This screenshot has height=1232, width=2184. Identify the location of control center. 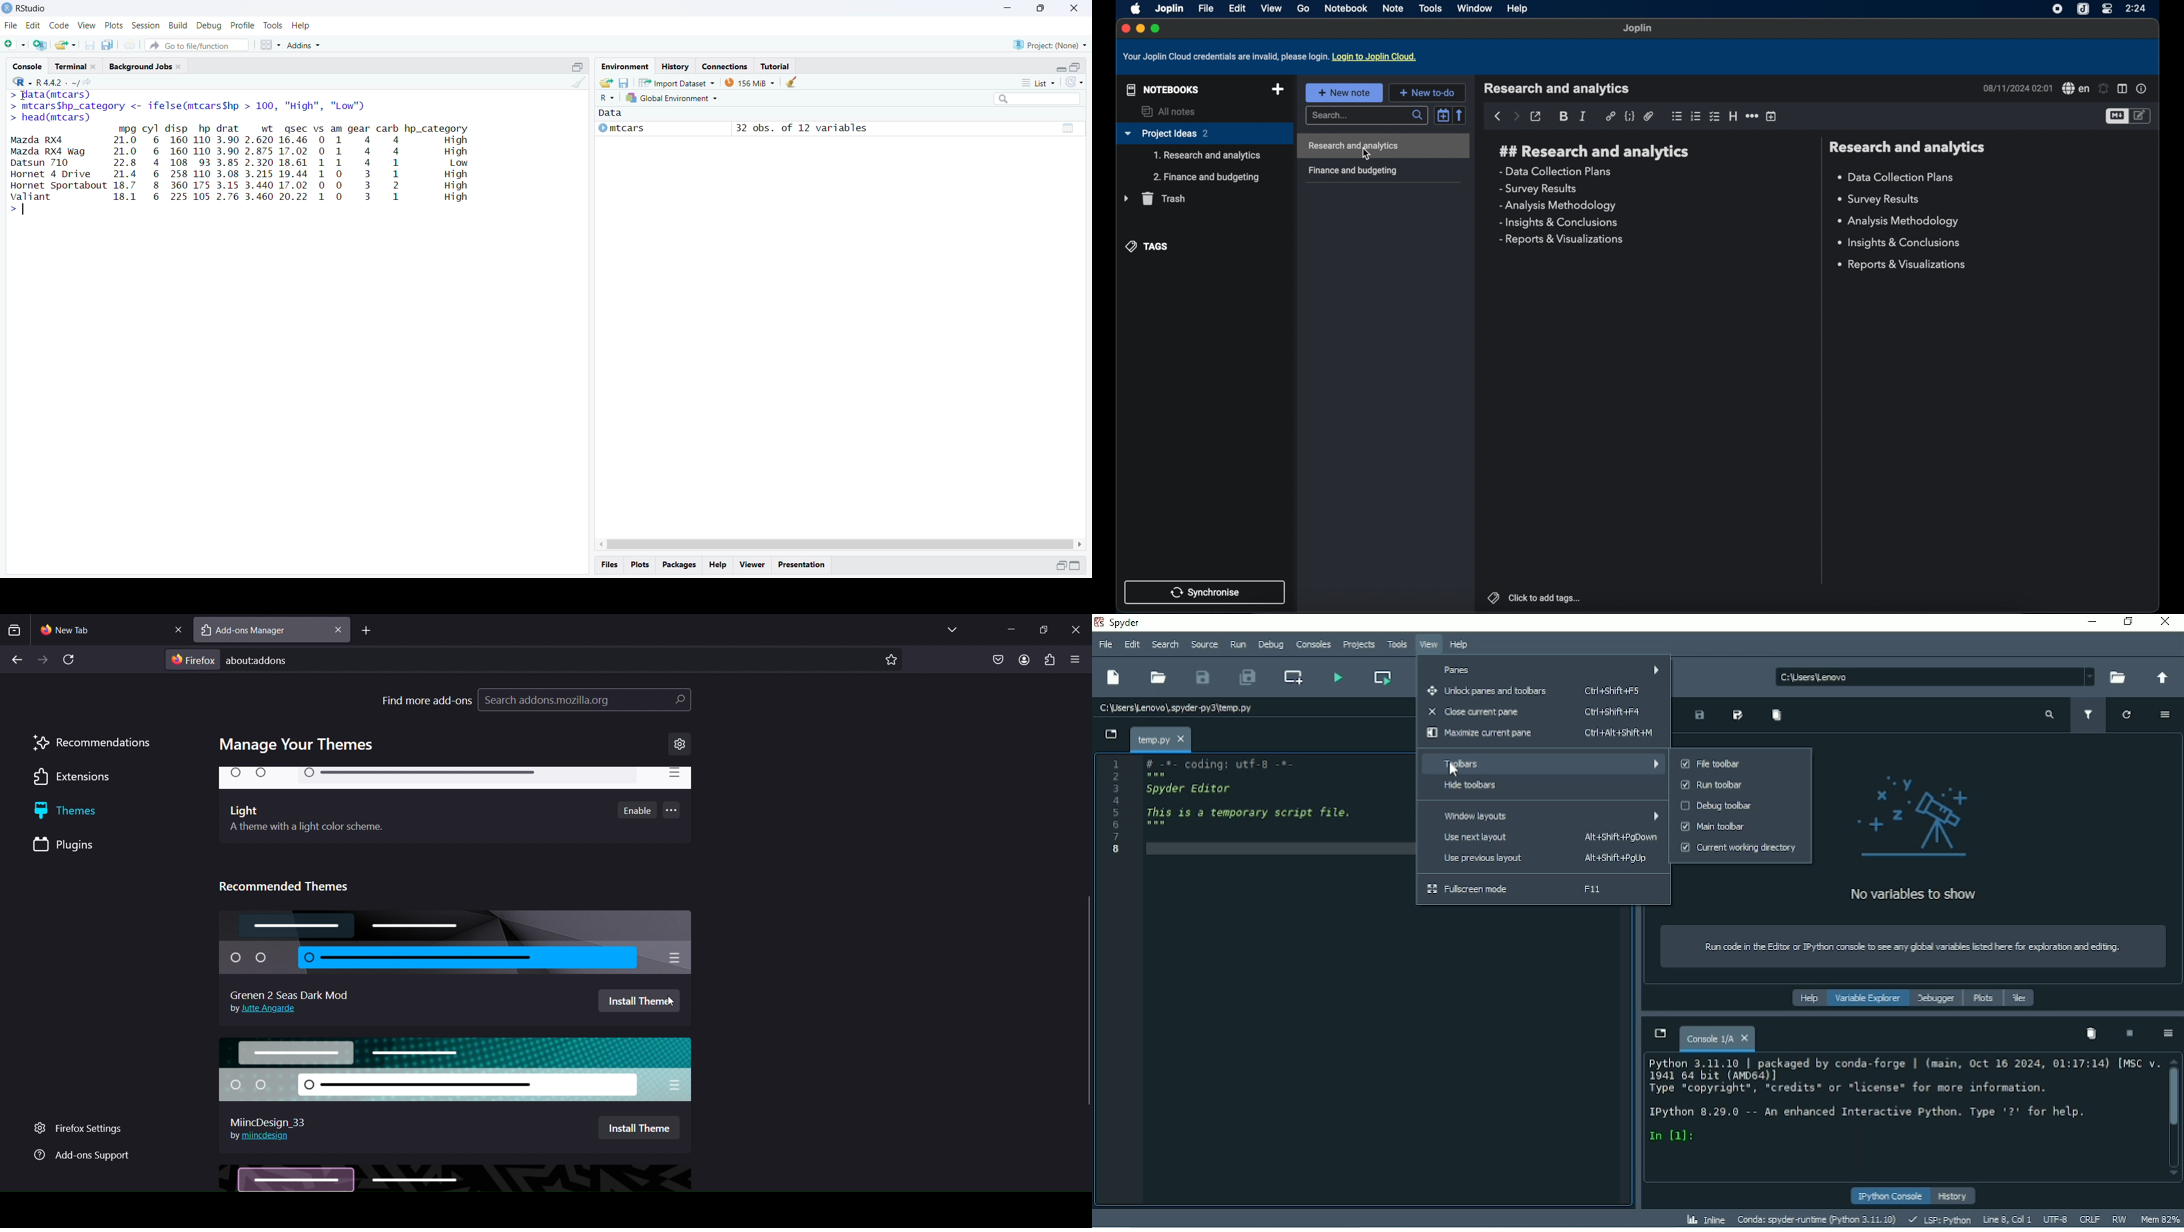
(2107, 9).